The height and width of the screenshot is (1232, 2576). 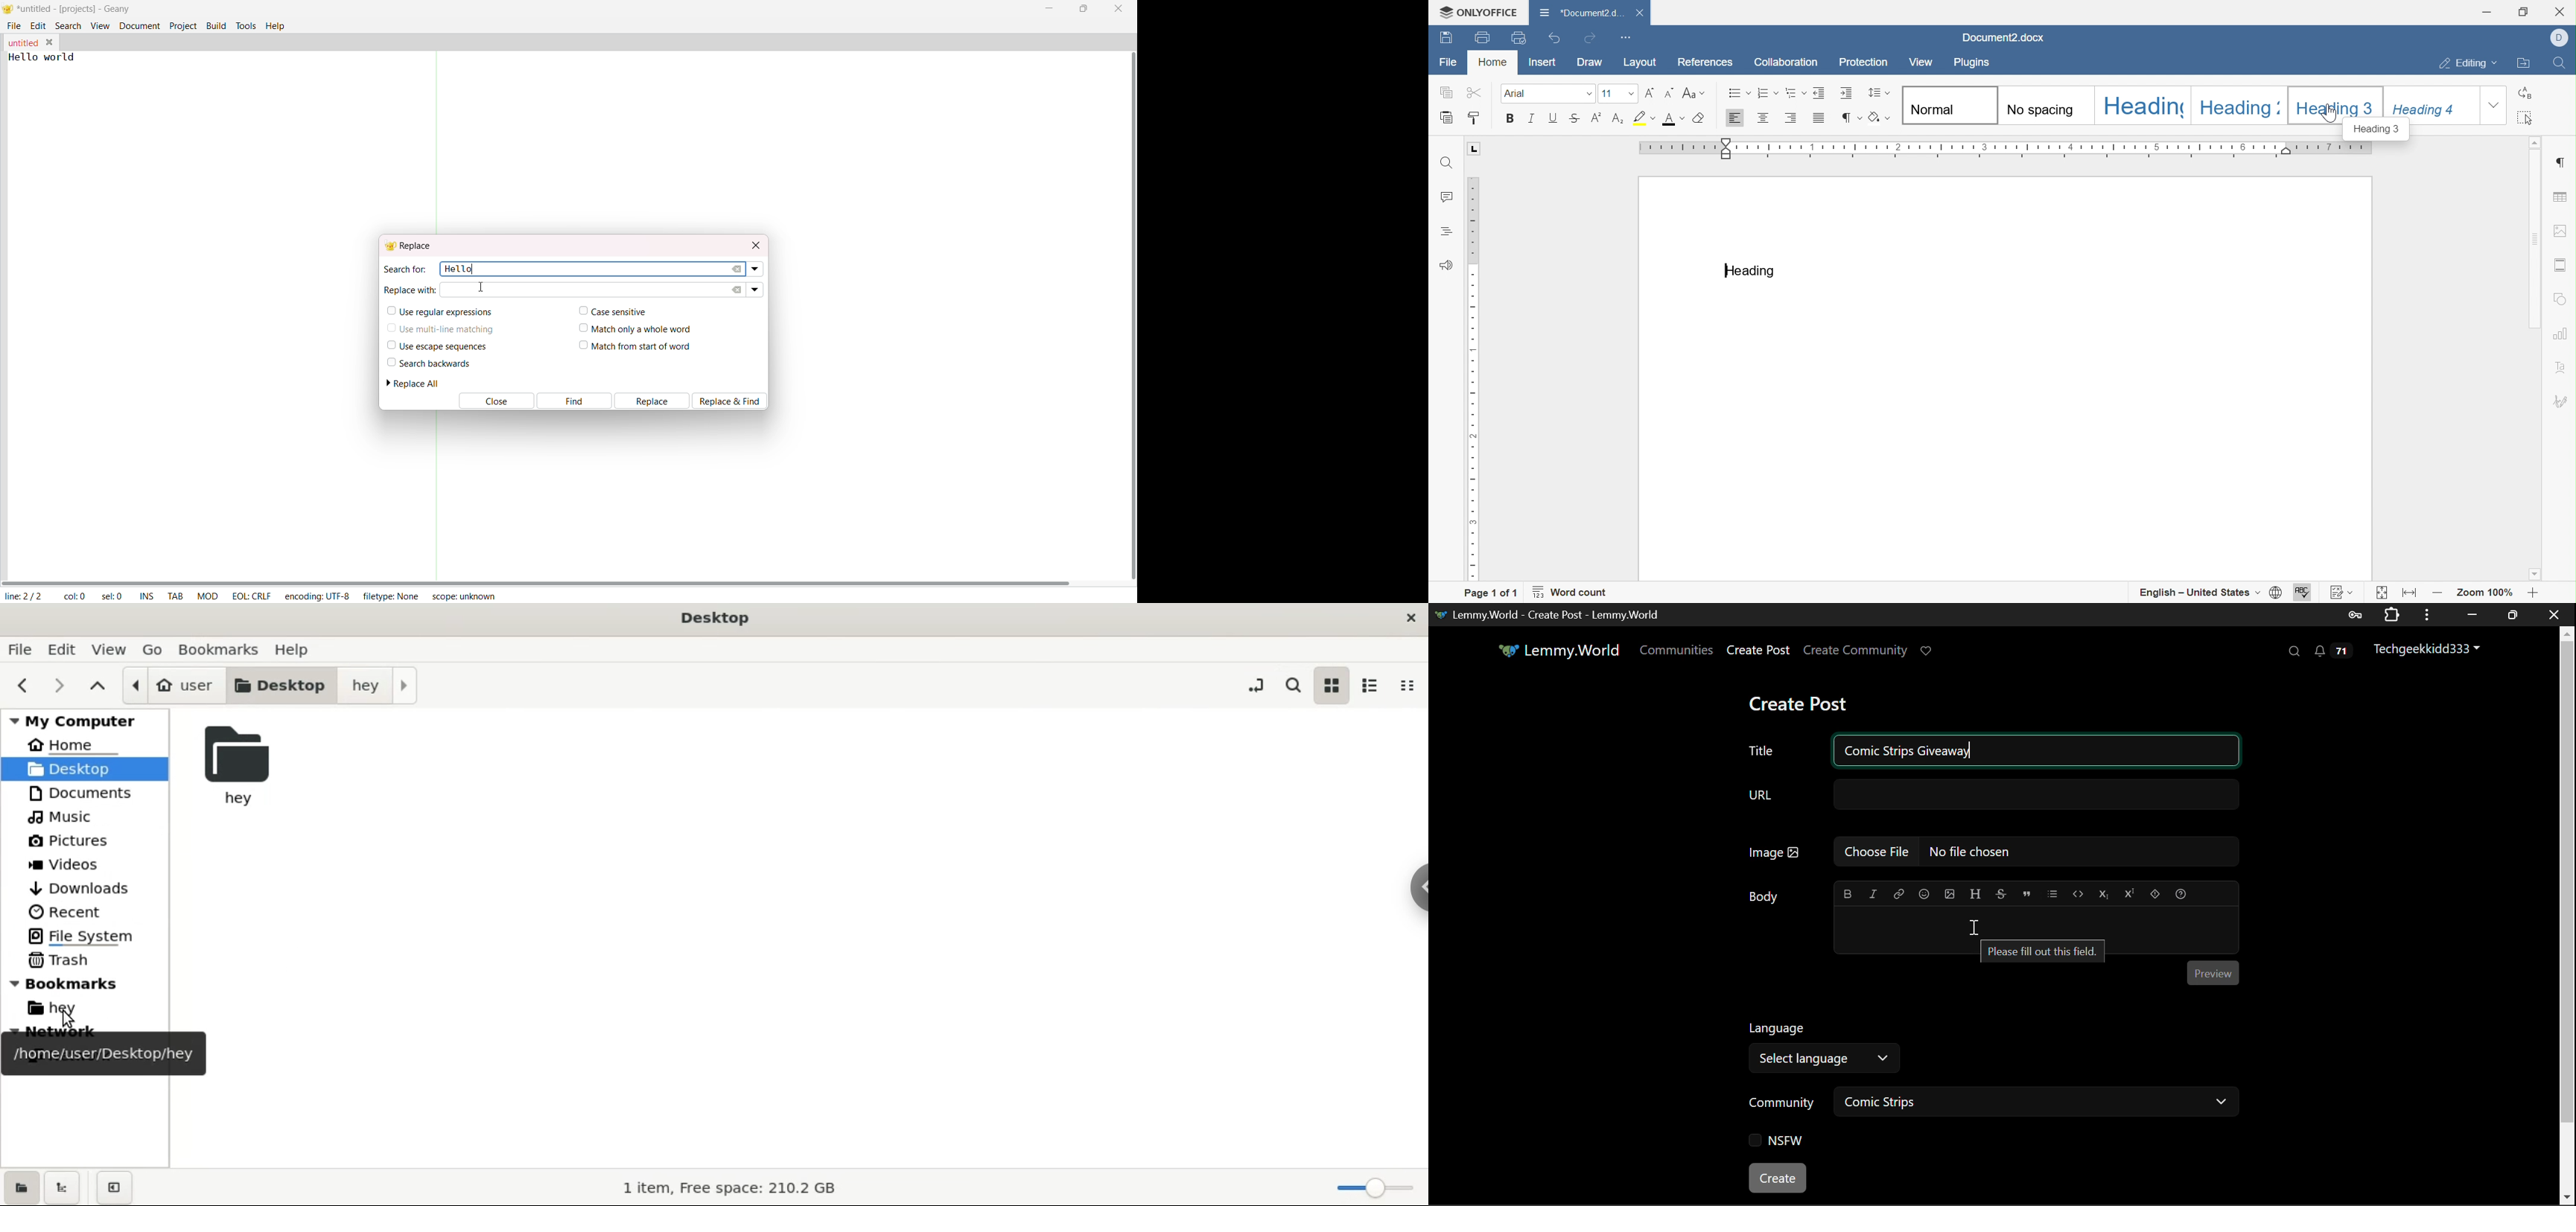 I want to click on code, so click(x=2077, y=892).